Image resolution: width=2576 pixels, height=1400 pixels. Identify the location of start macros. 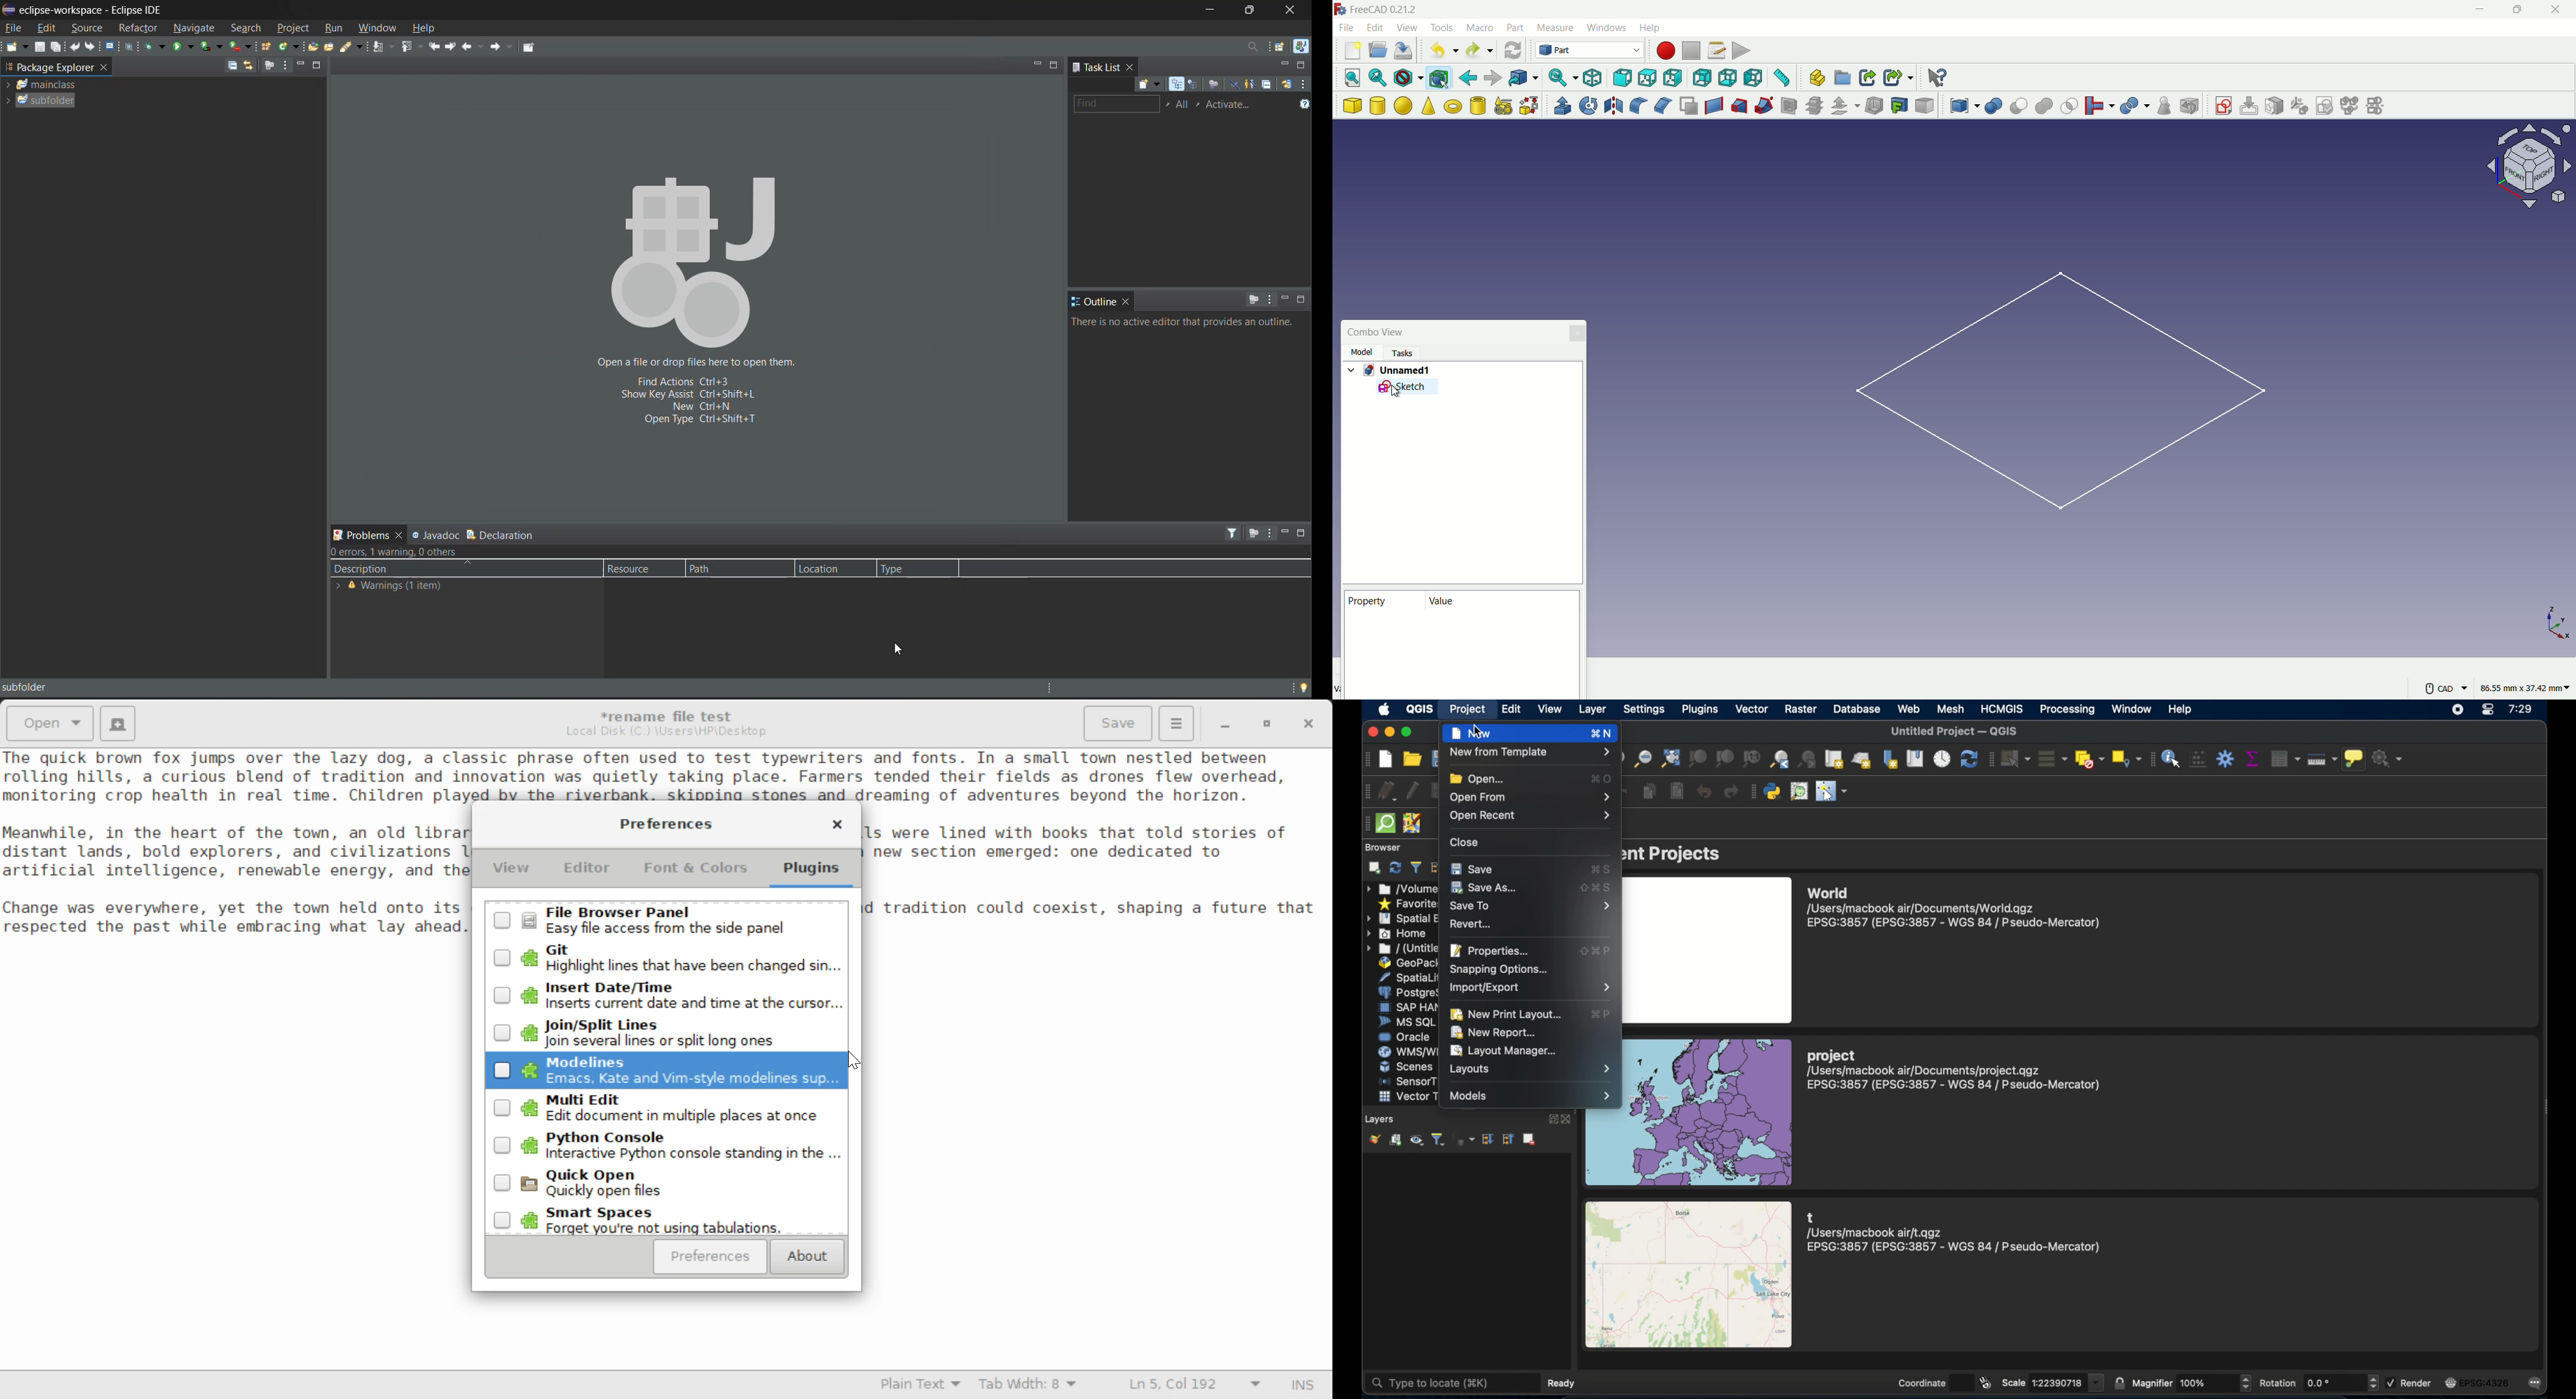
(1666, 51).